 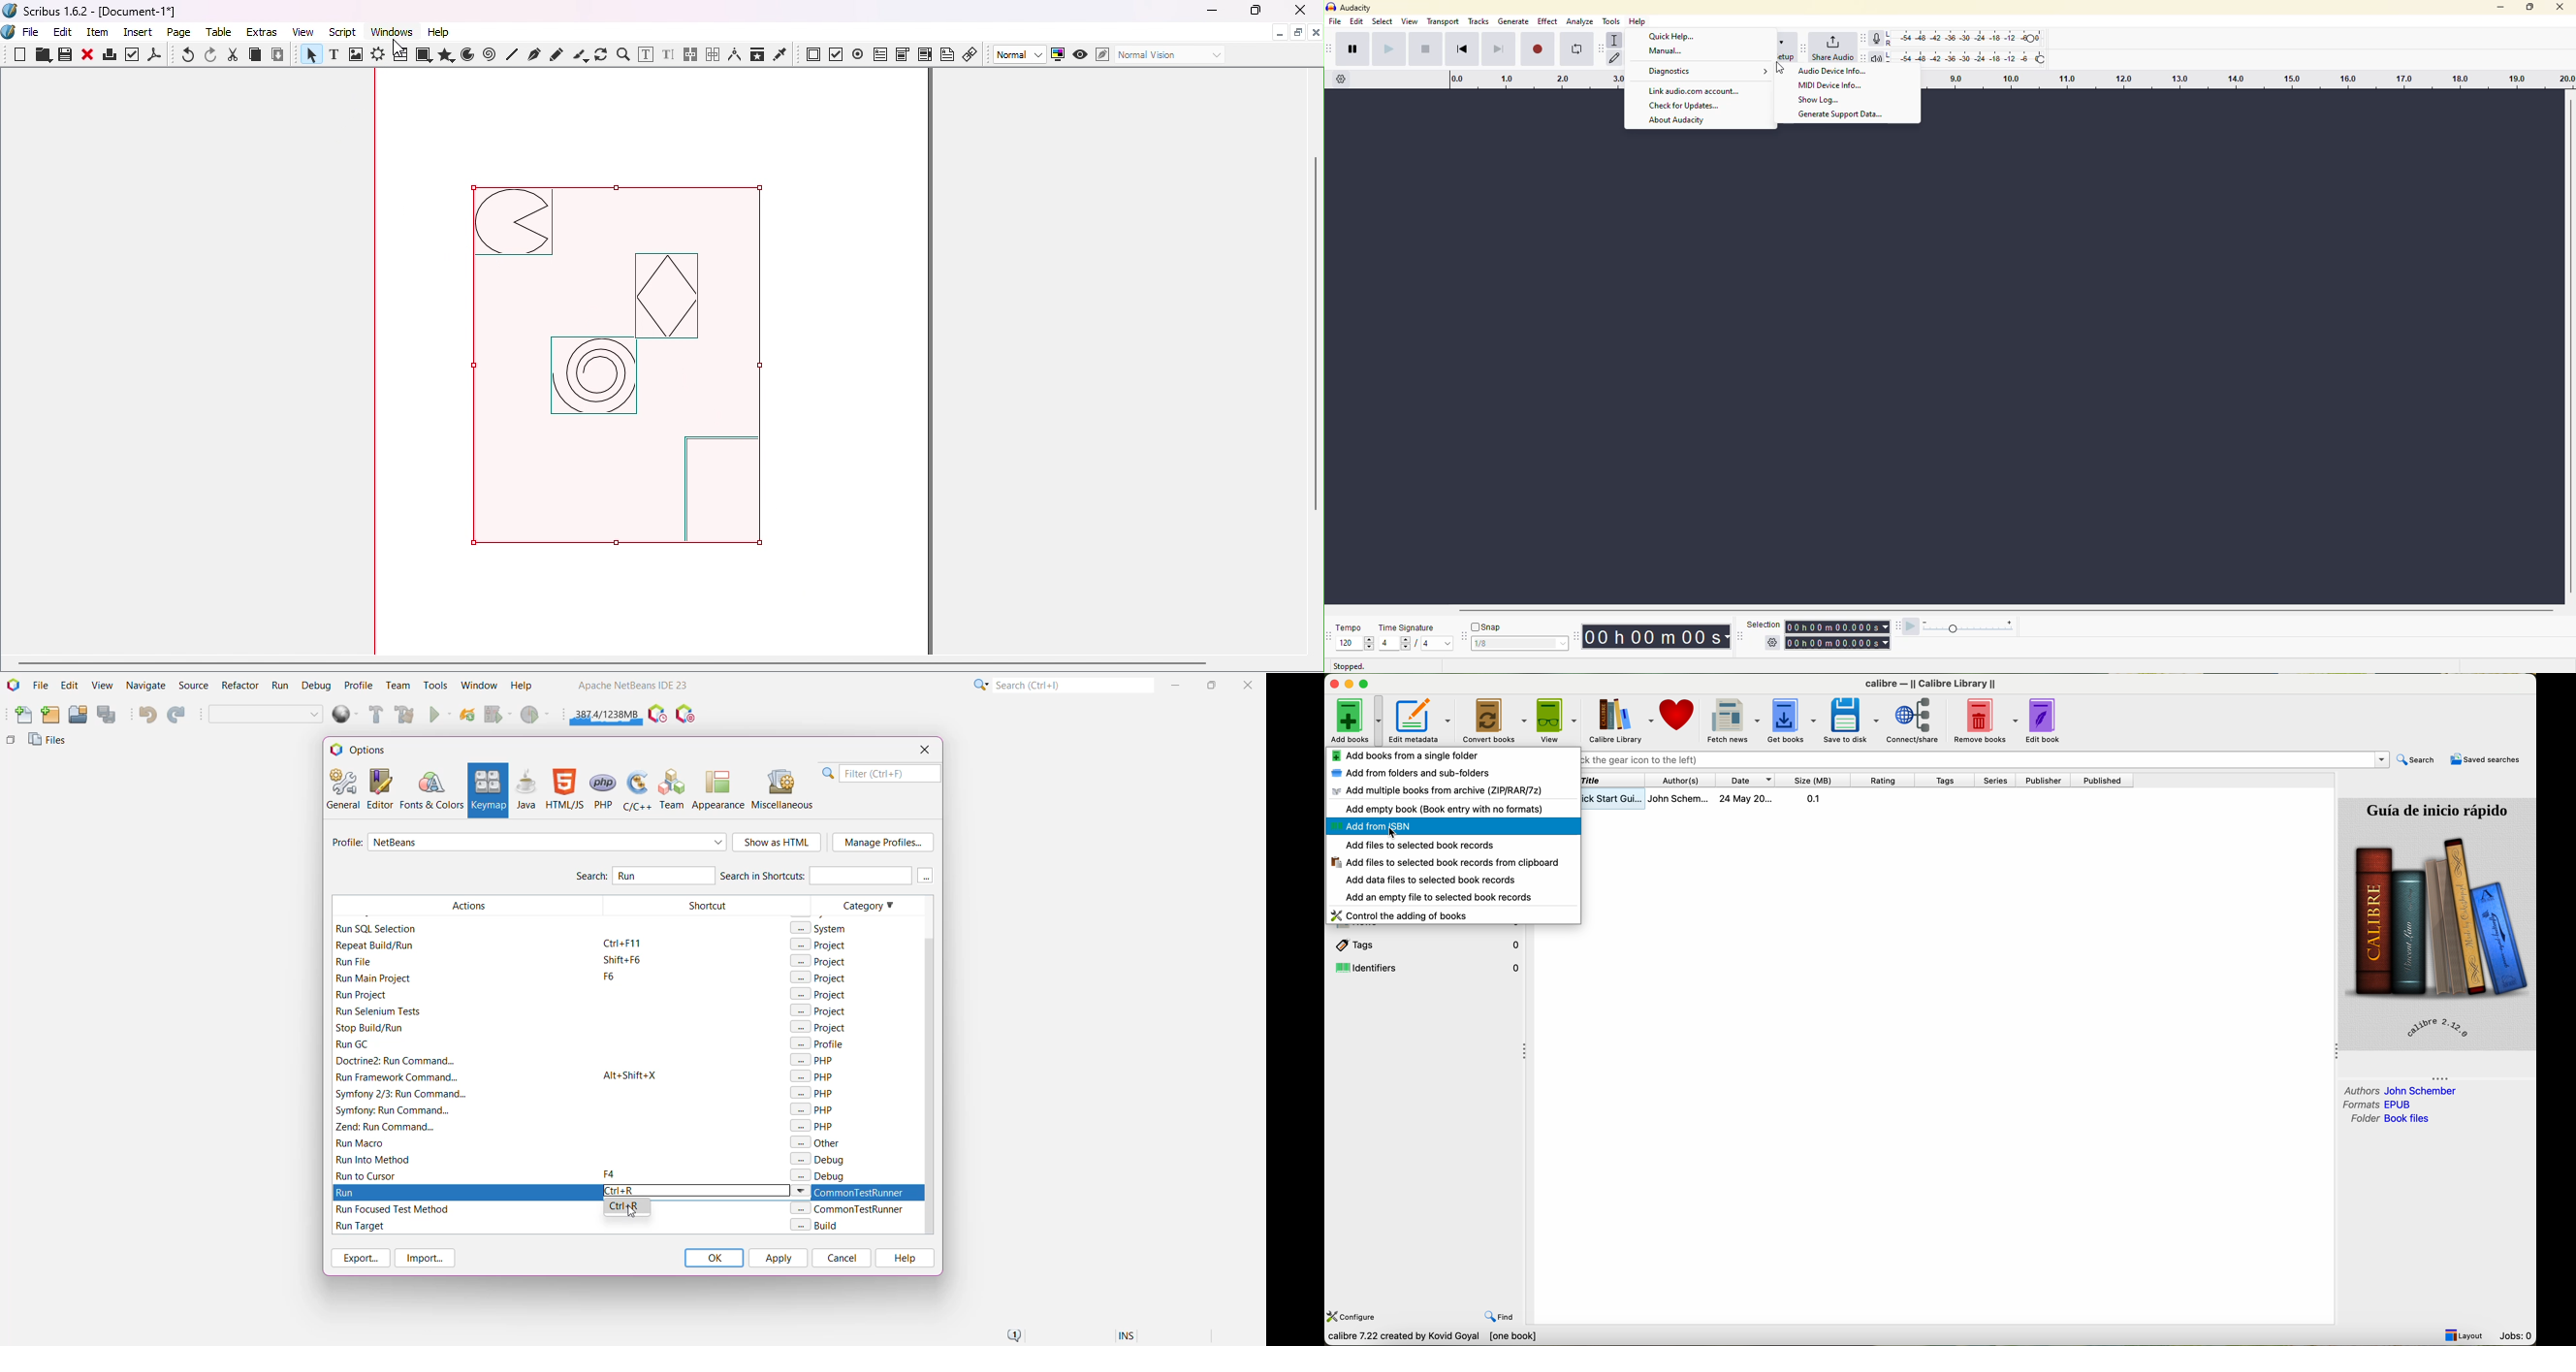 I want to click on Unlink text frames, so click(x=713, y=54).